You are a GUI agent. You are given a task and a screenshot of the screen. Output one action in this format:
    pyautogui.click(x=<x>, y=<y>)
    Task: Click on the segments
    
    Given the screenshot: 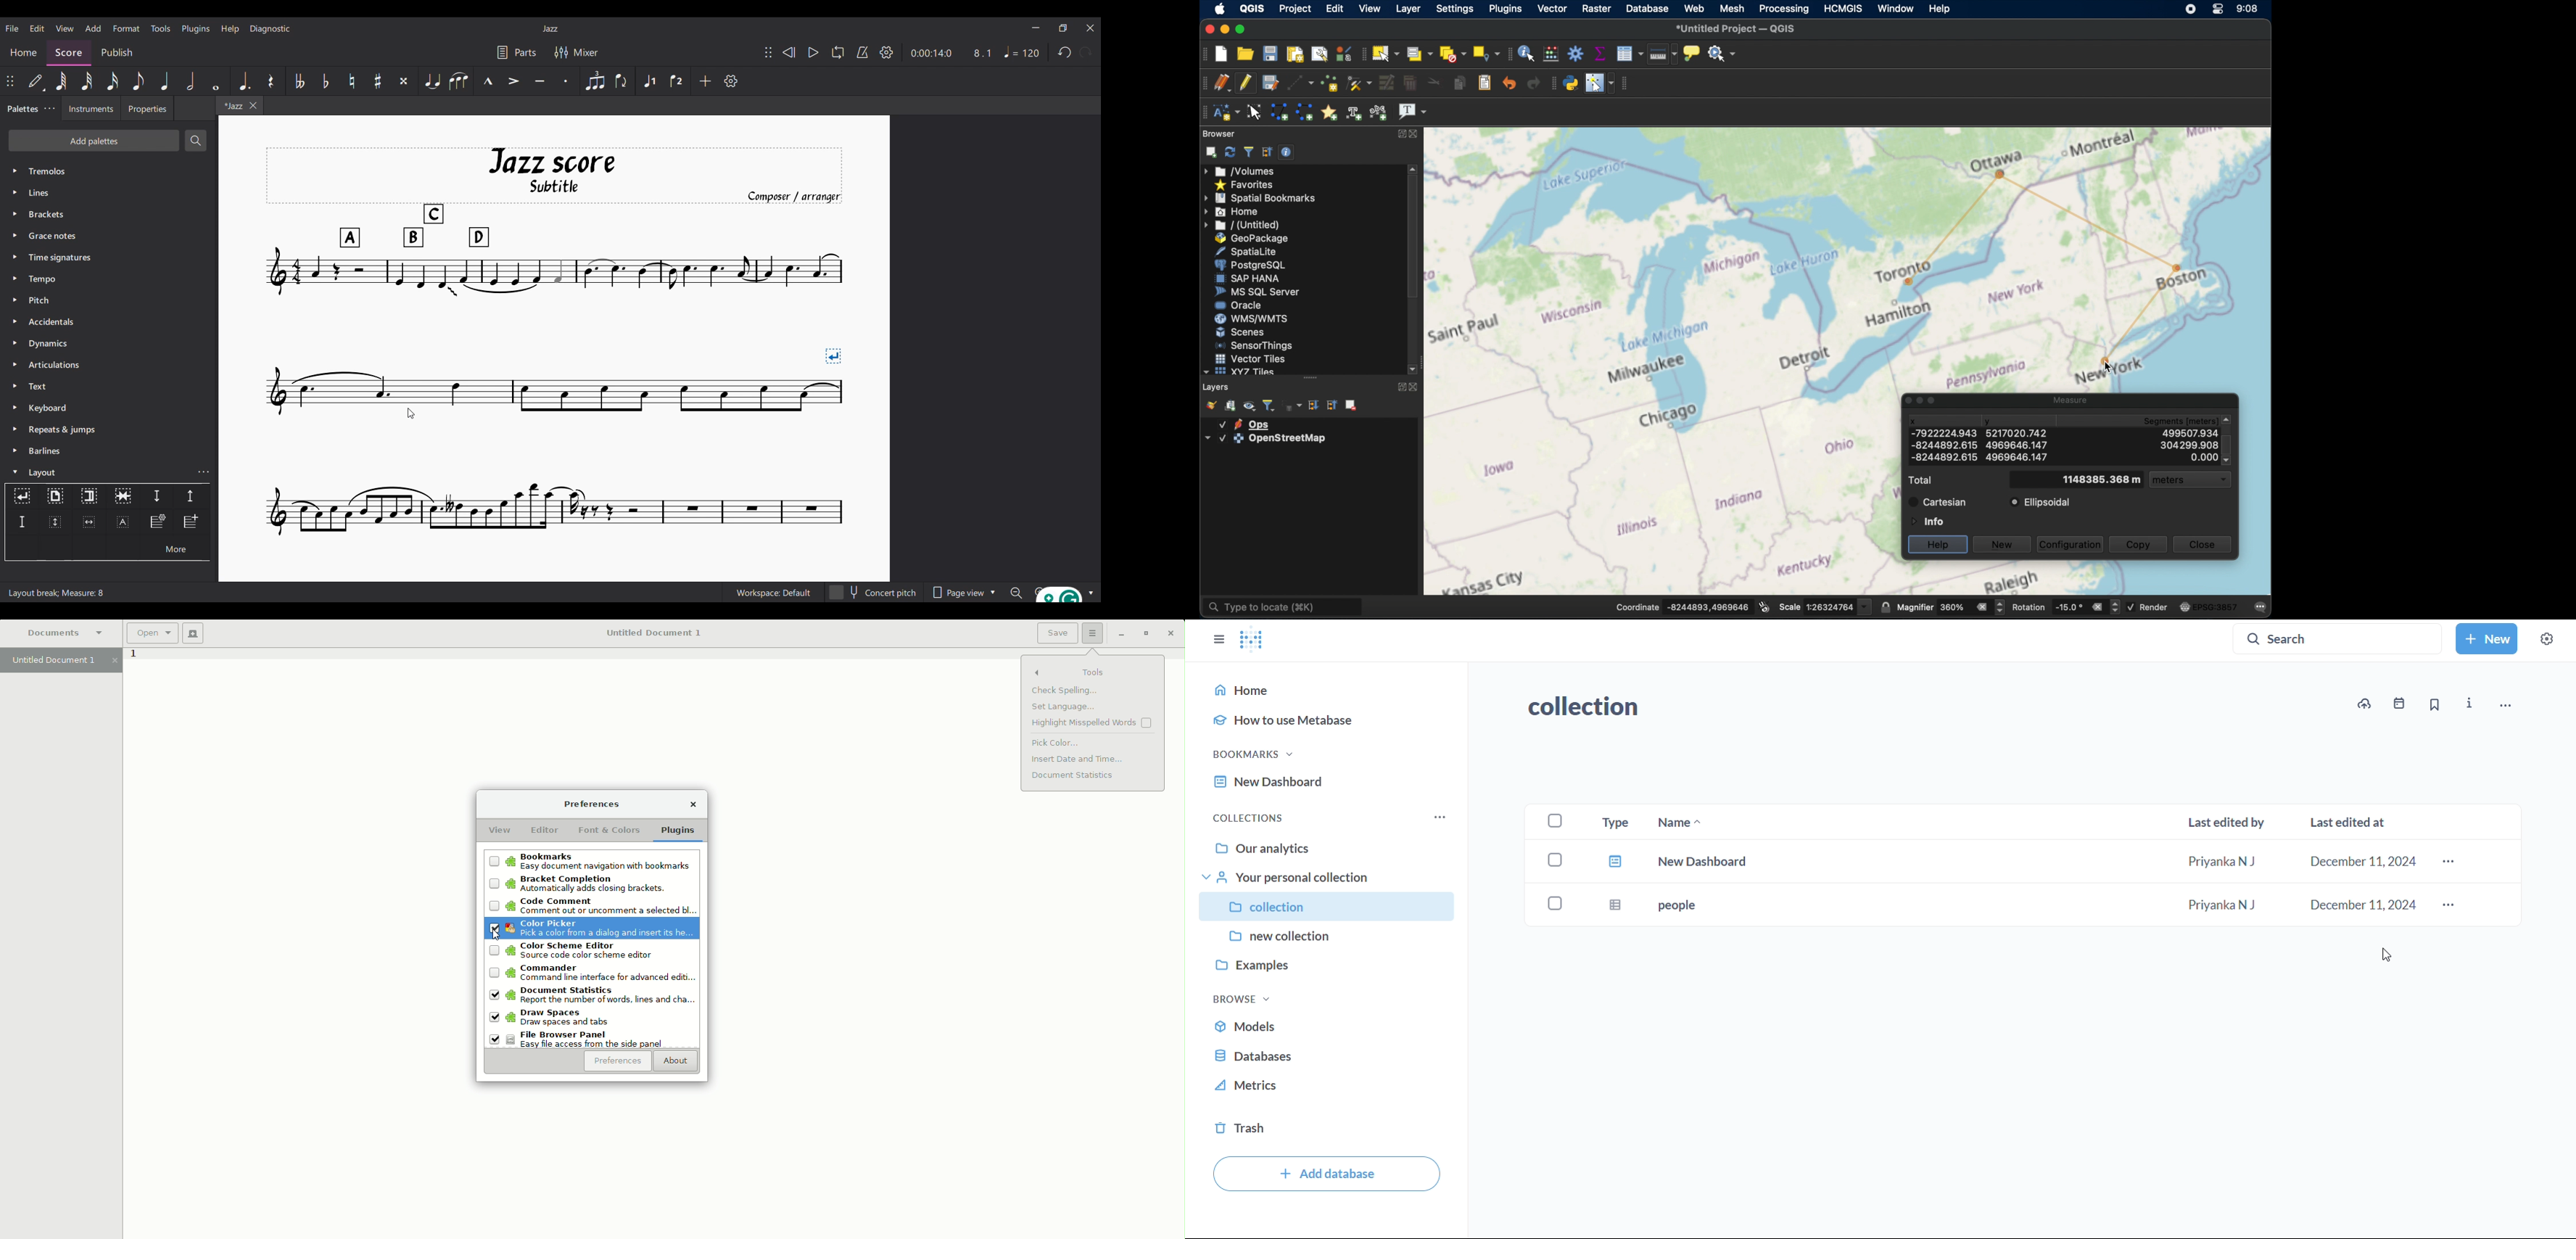 What is the action you would take?
    pyautogui.click(x=2189, y=444)
    